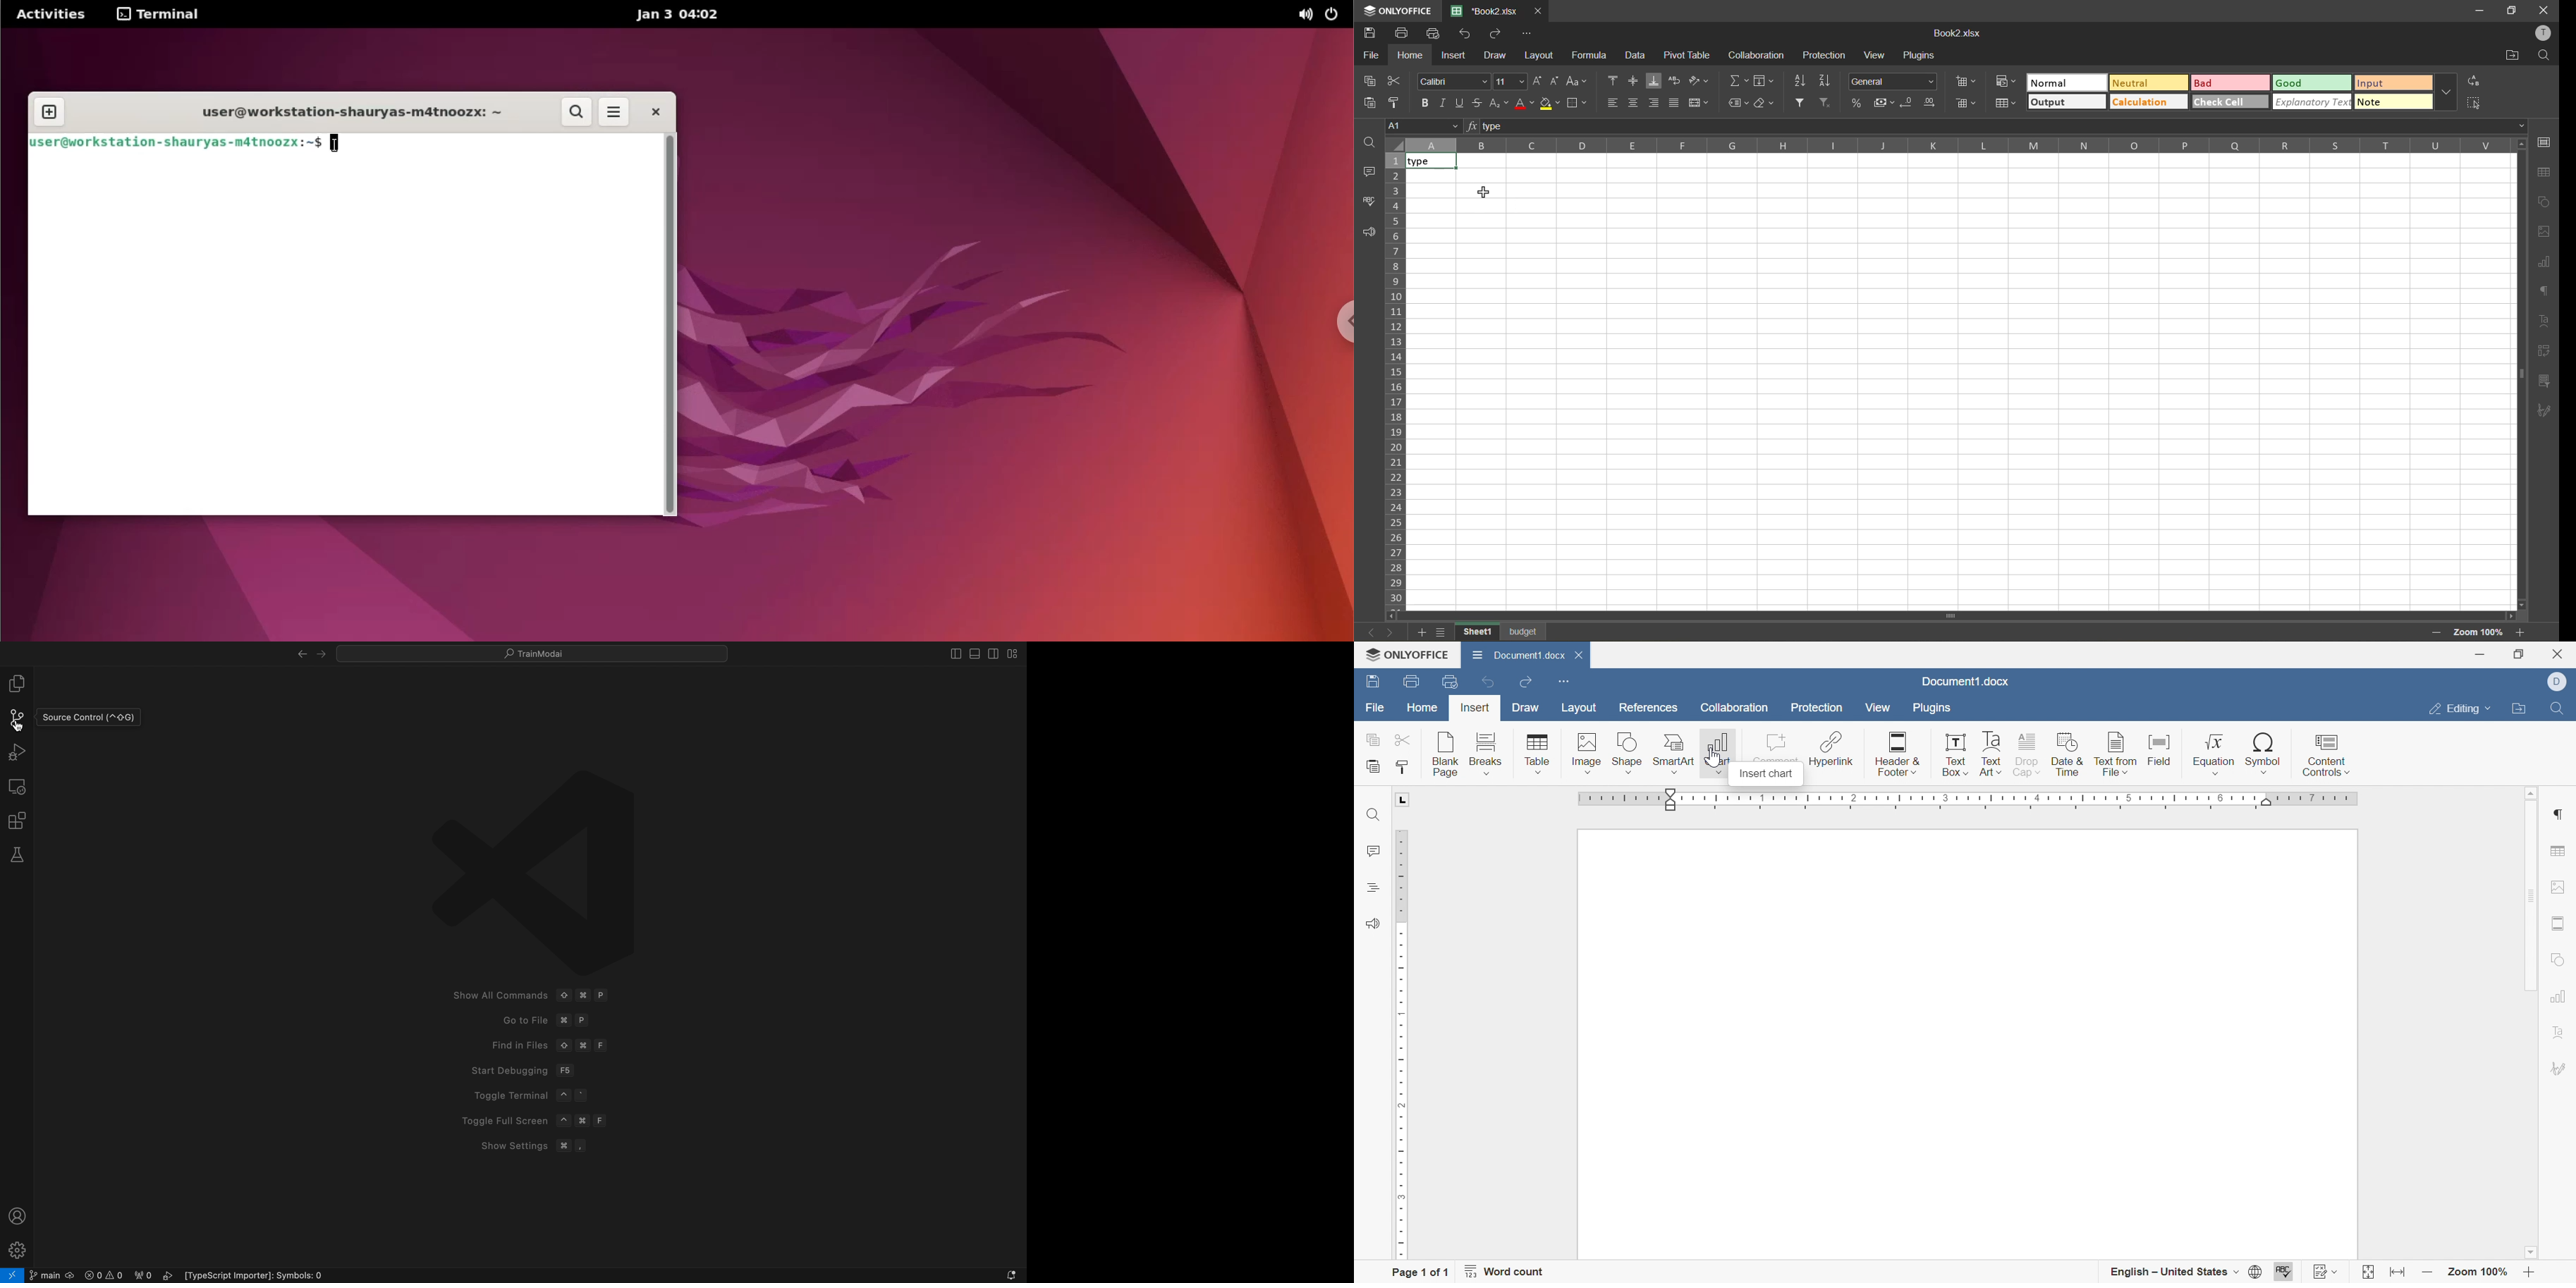  I want to click on profile, so click(2546, 31).